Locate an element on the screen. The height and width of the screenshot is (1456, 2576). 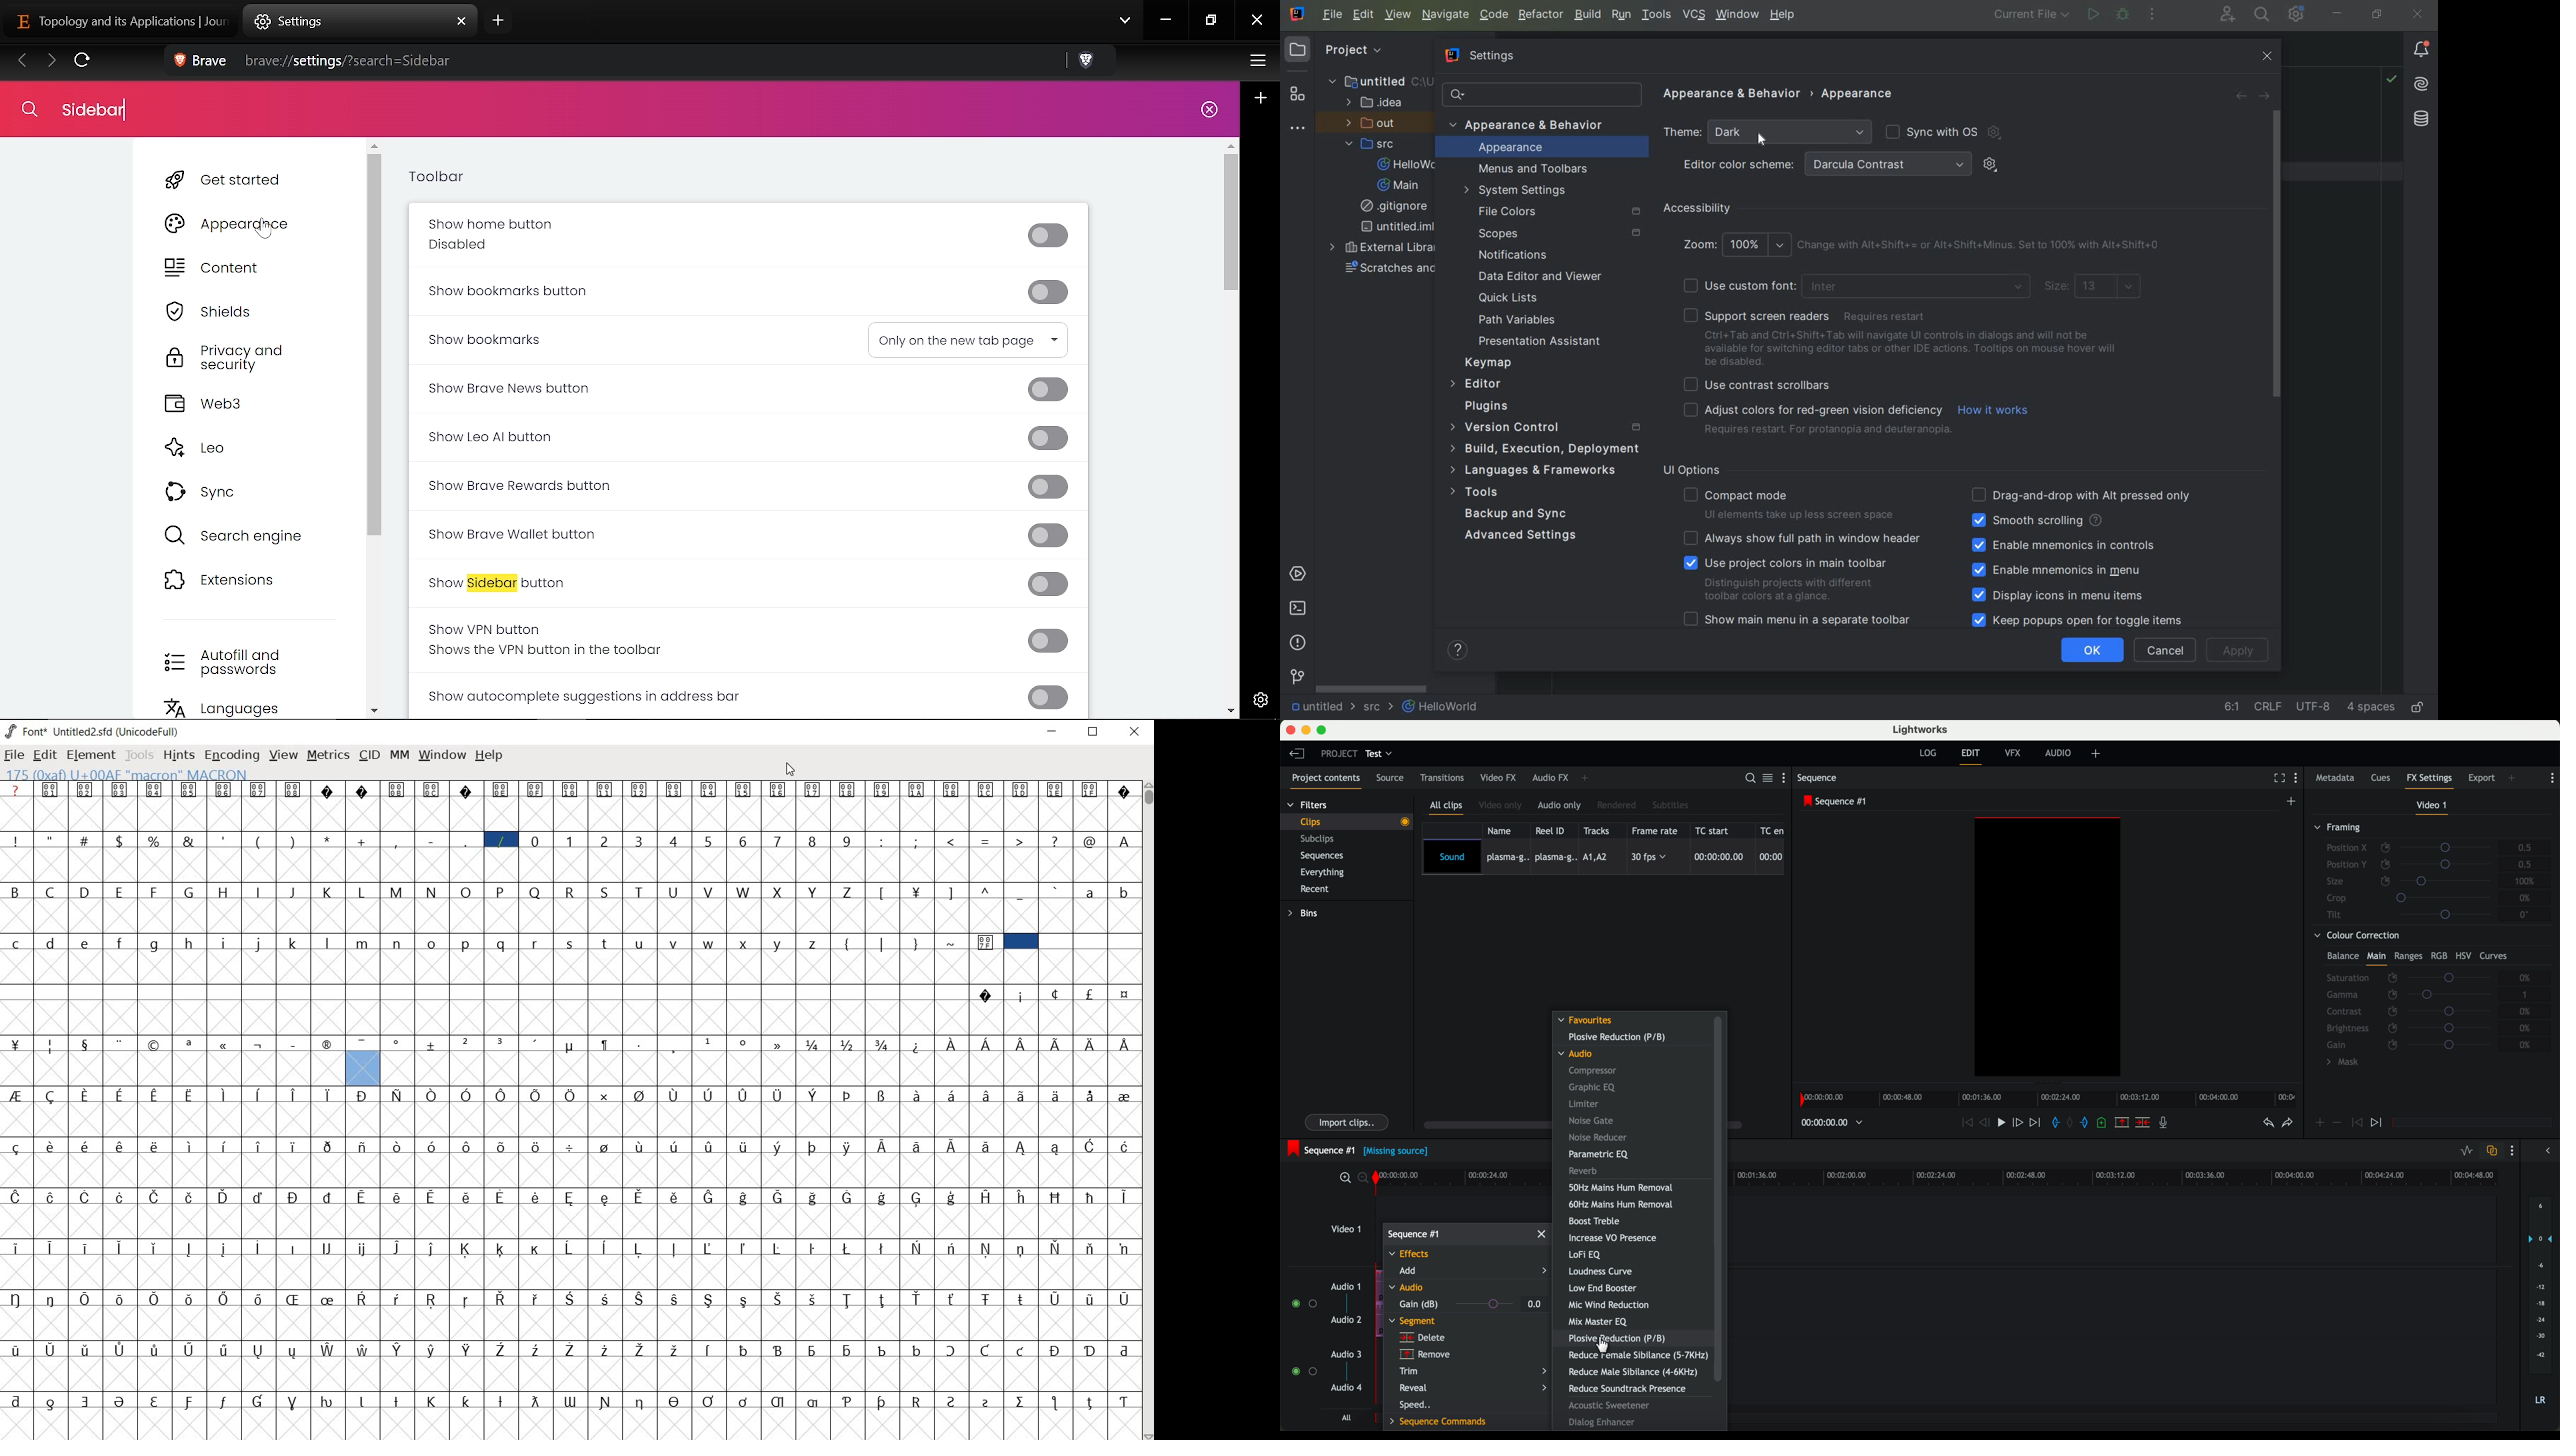
move backward is located at coordinates (1965, 1123).